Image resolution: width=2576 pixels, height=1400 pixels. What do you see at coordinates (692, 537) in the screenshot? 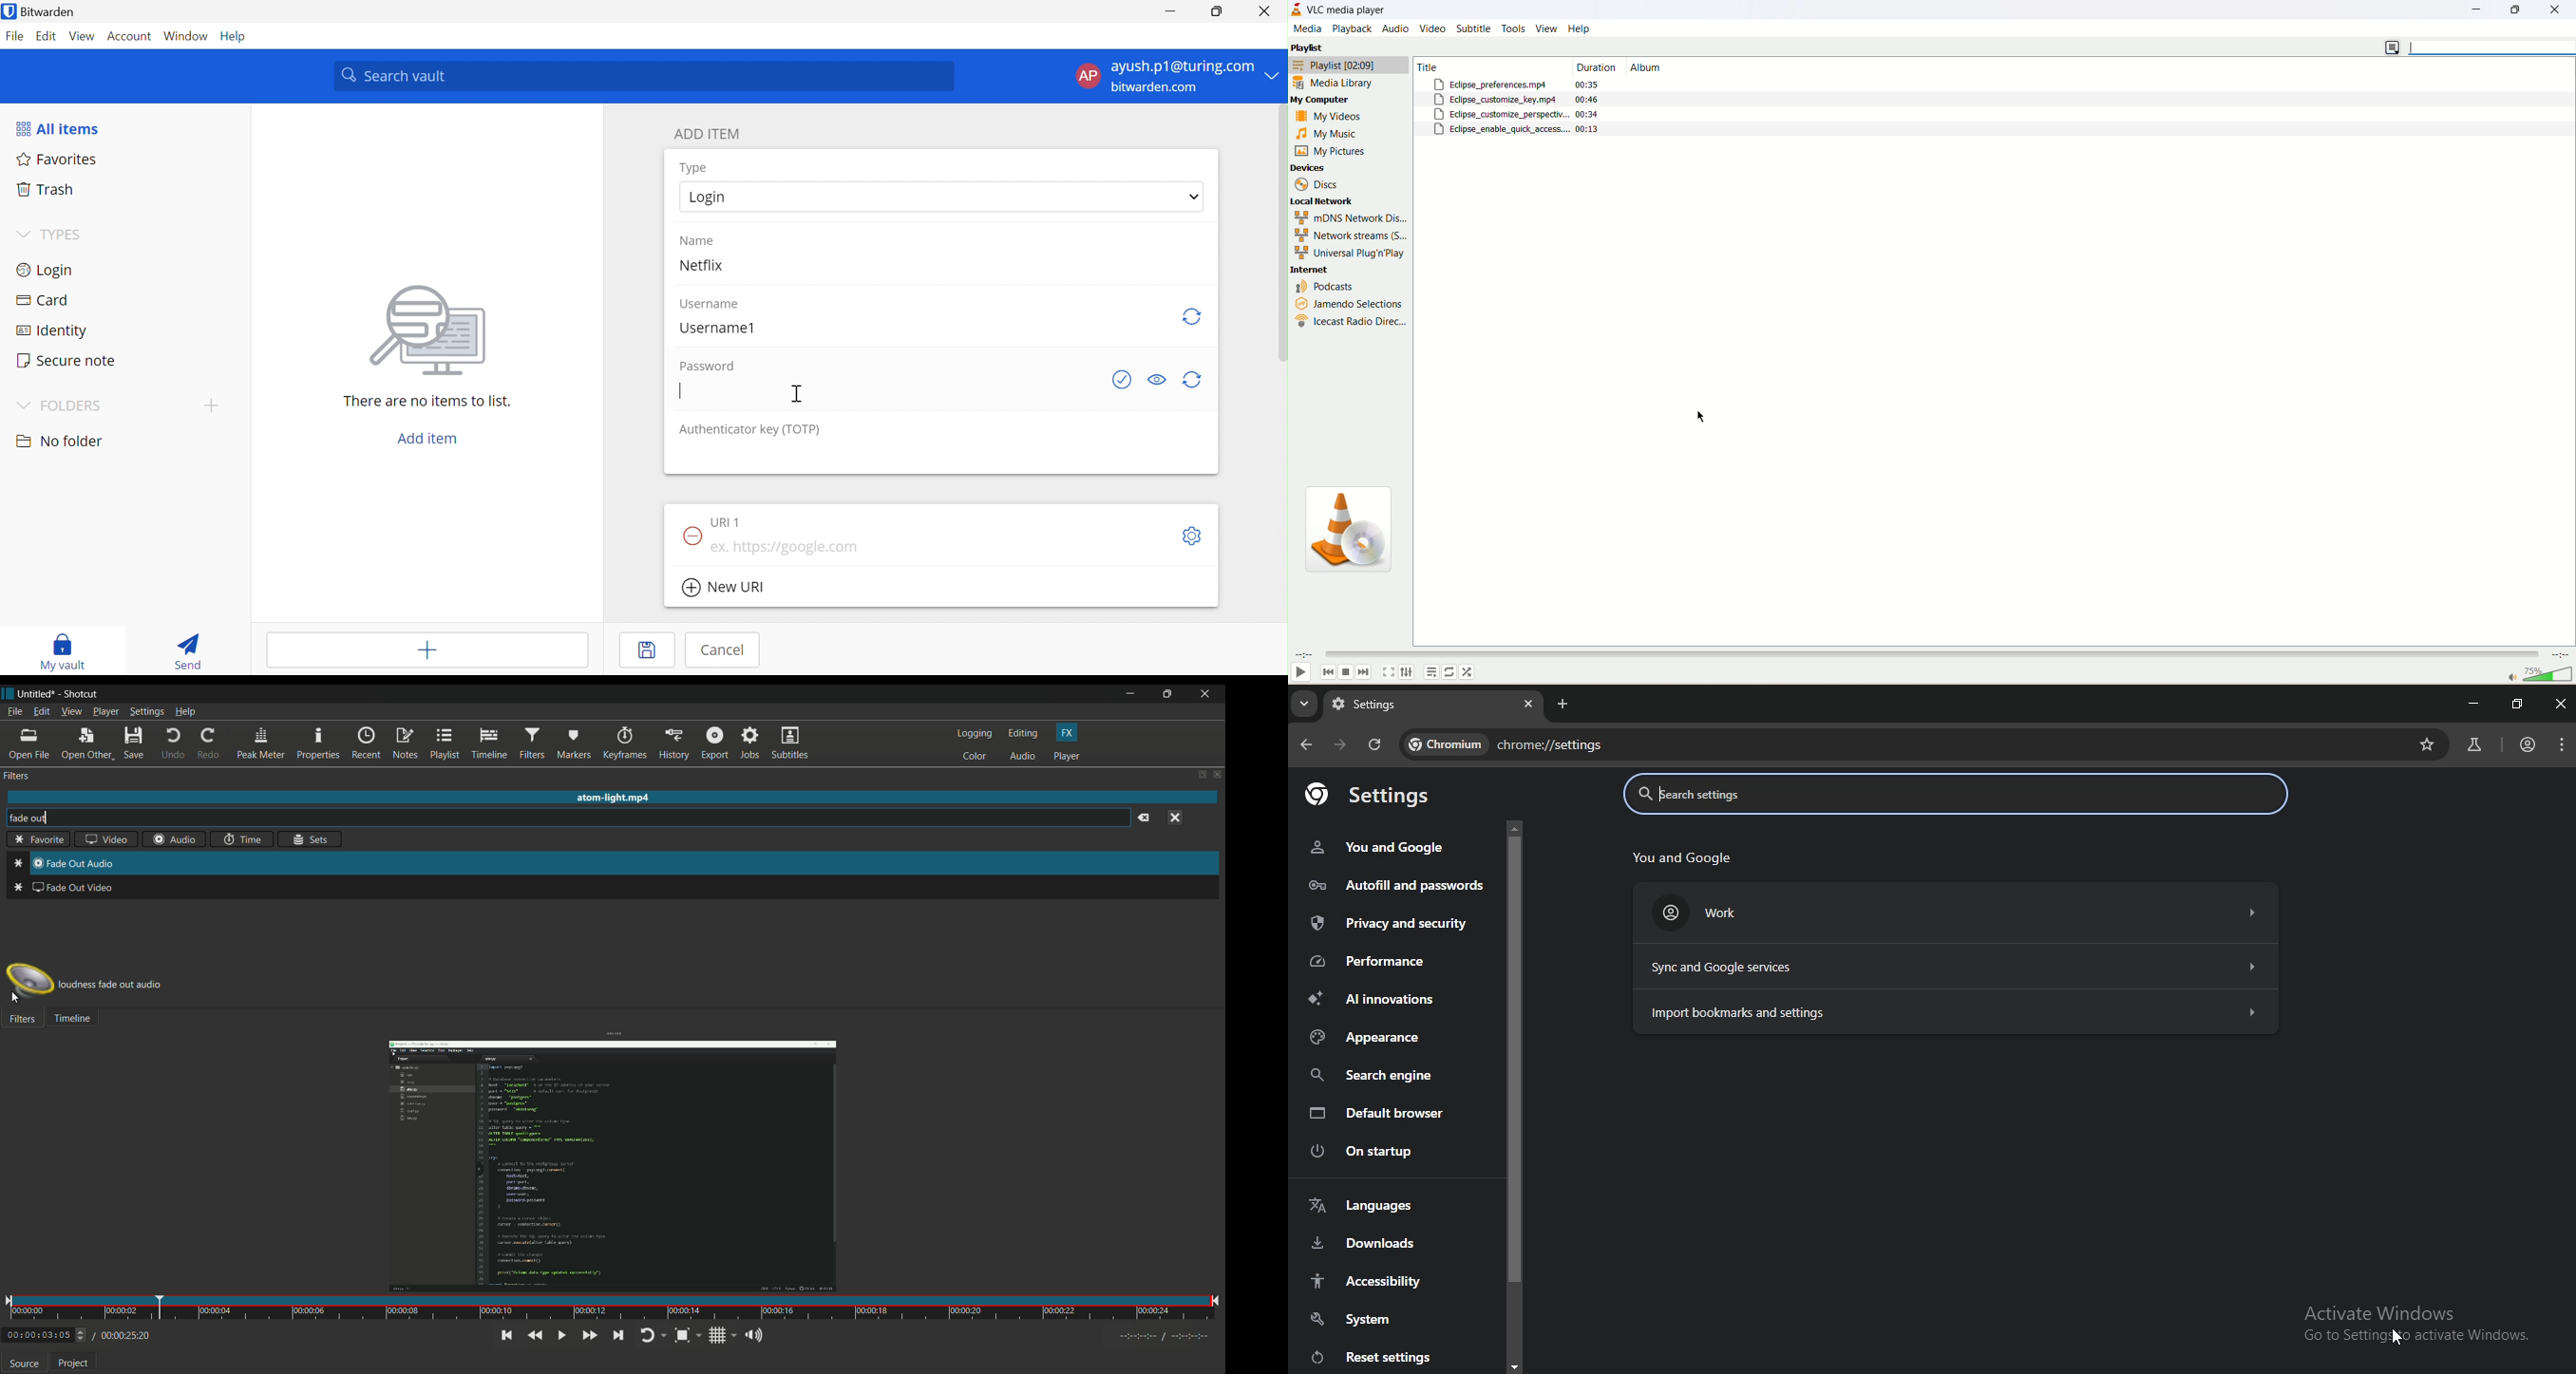
I see `Remove` at bounding box center [692, 537].